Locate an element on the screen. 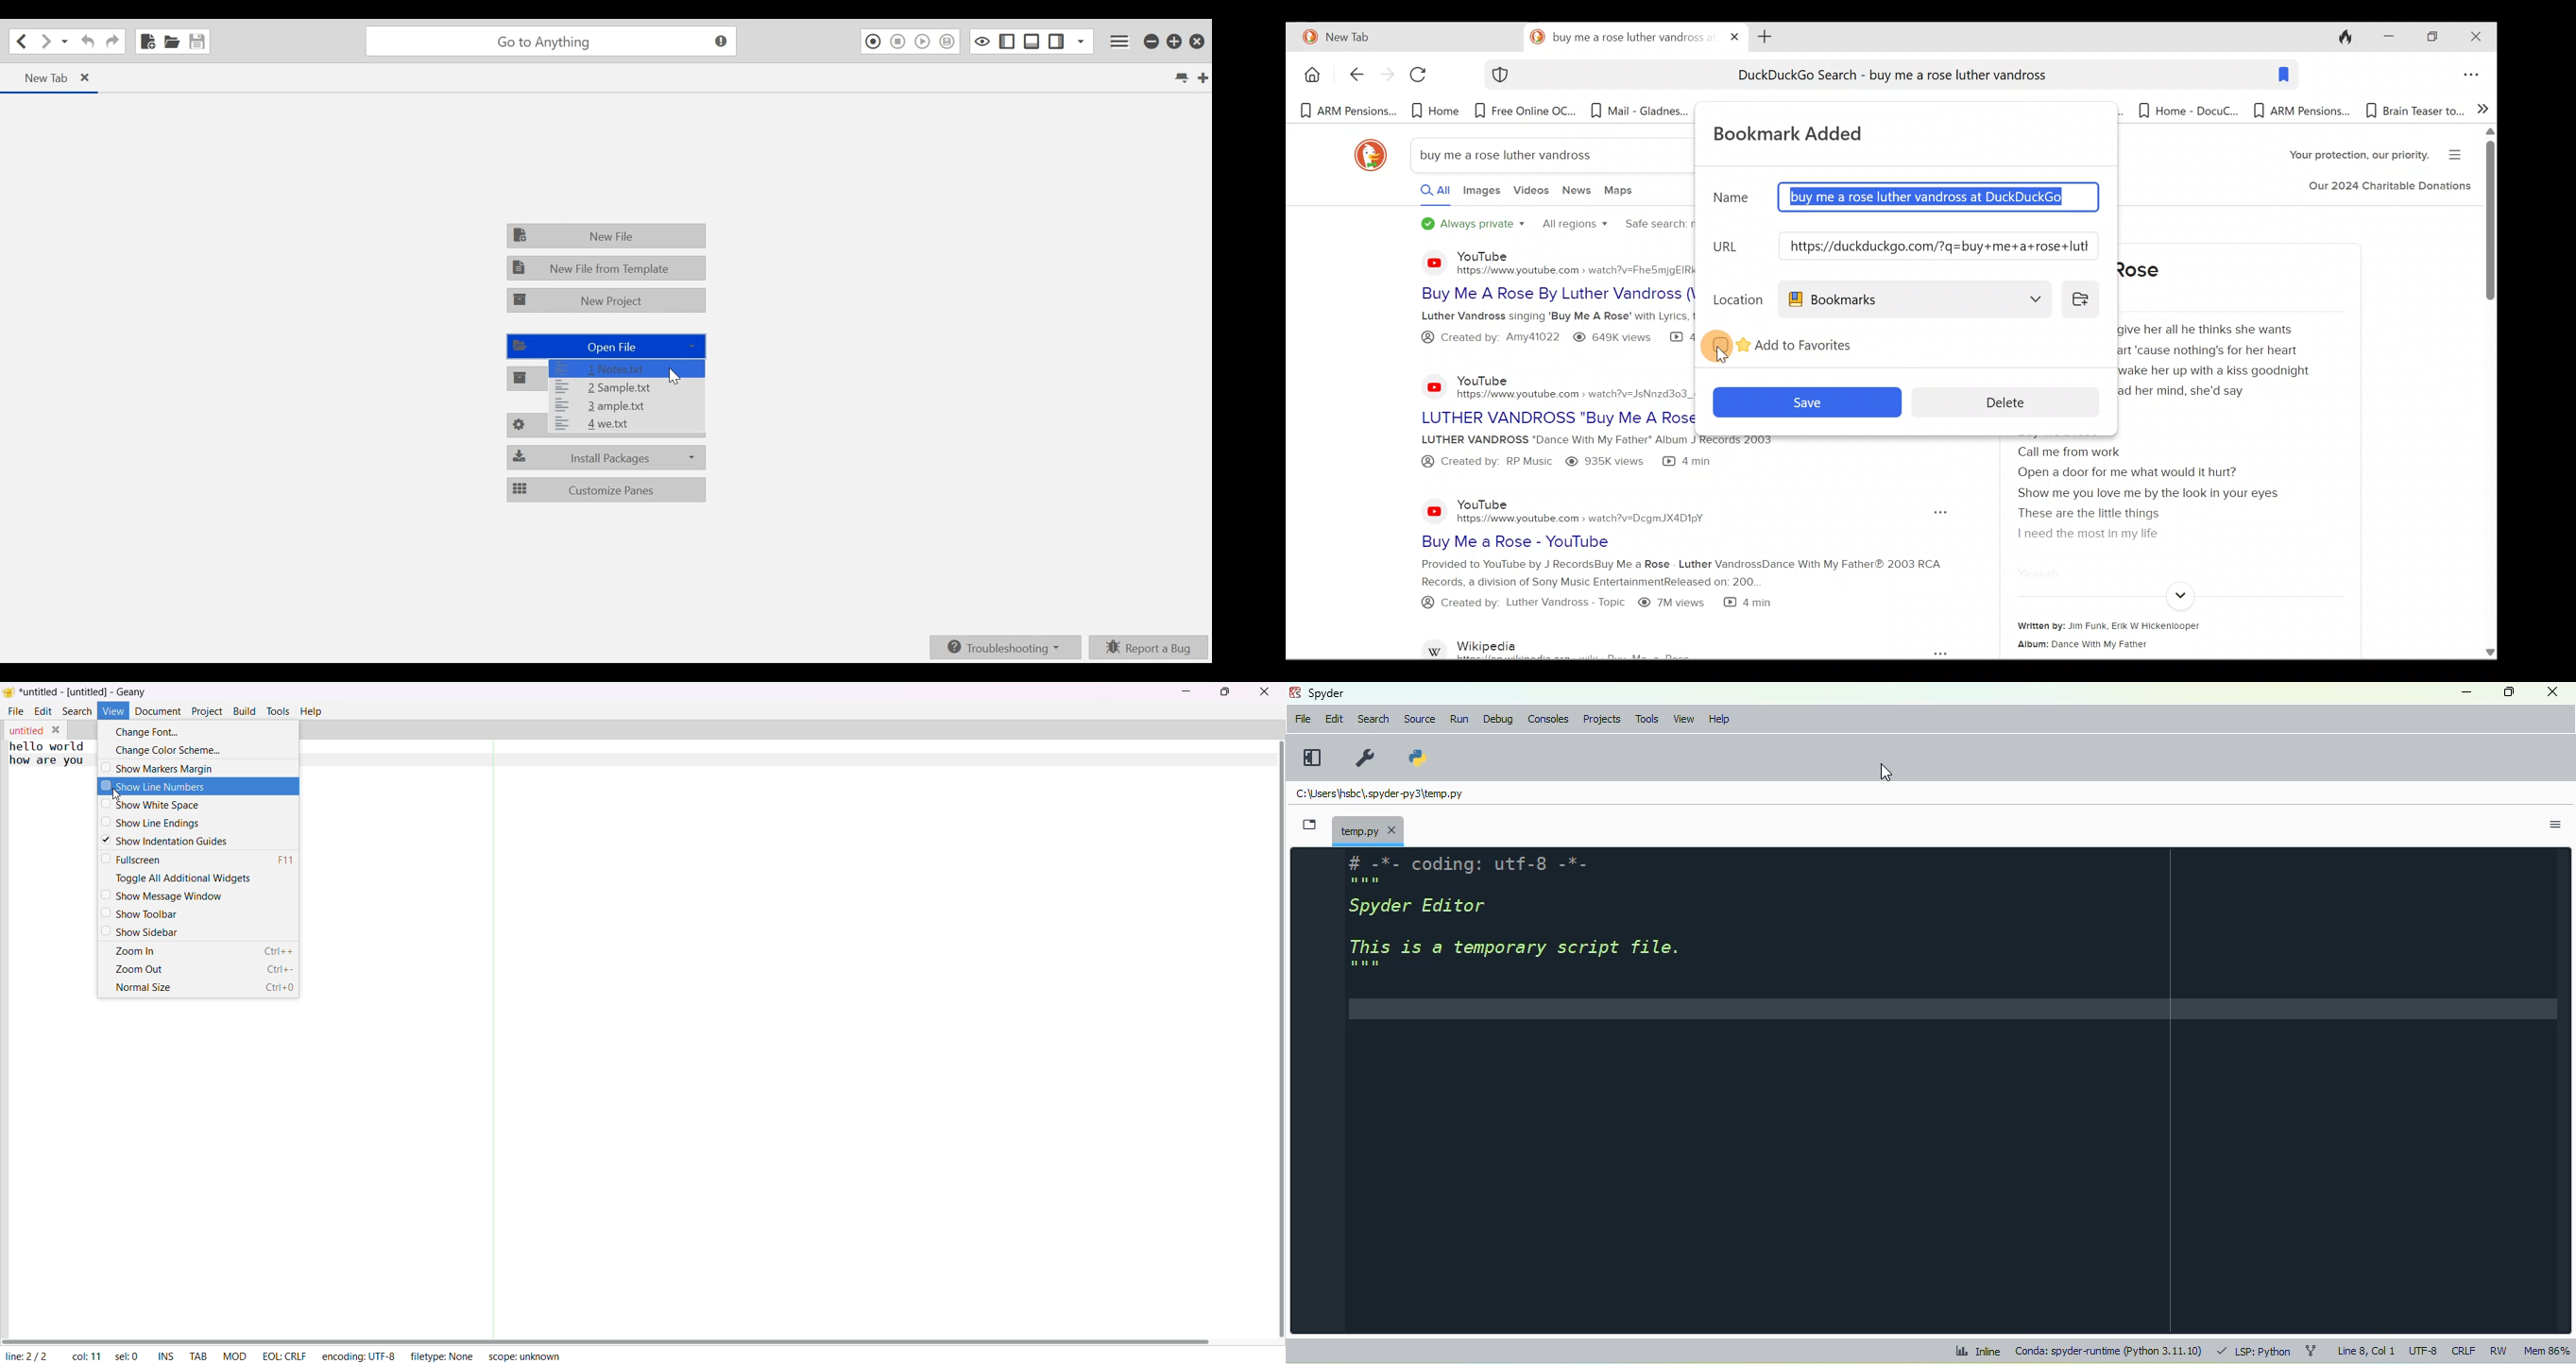 Image resolution: width=2576 pixels, height=1372 pixels. Close tabs and clear data is located at coordinates (2339, 35).